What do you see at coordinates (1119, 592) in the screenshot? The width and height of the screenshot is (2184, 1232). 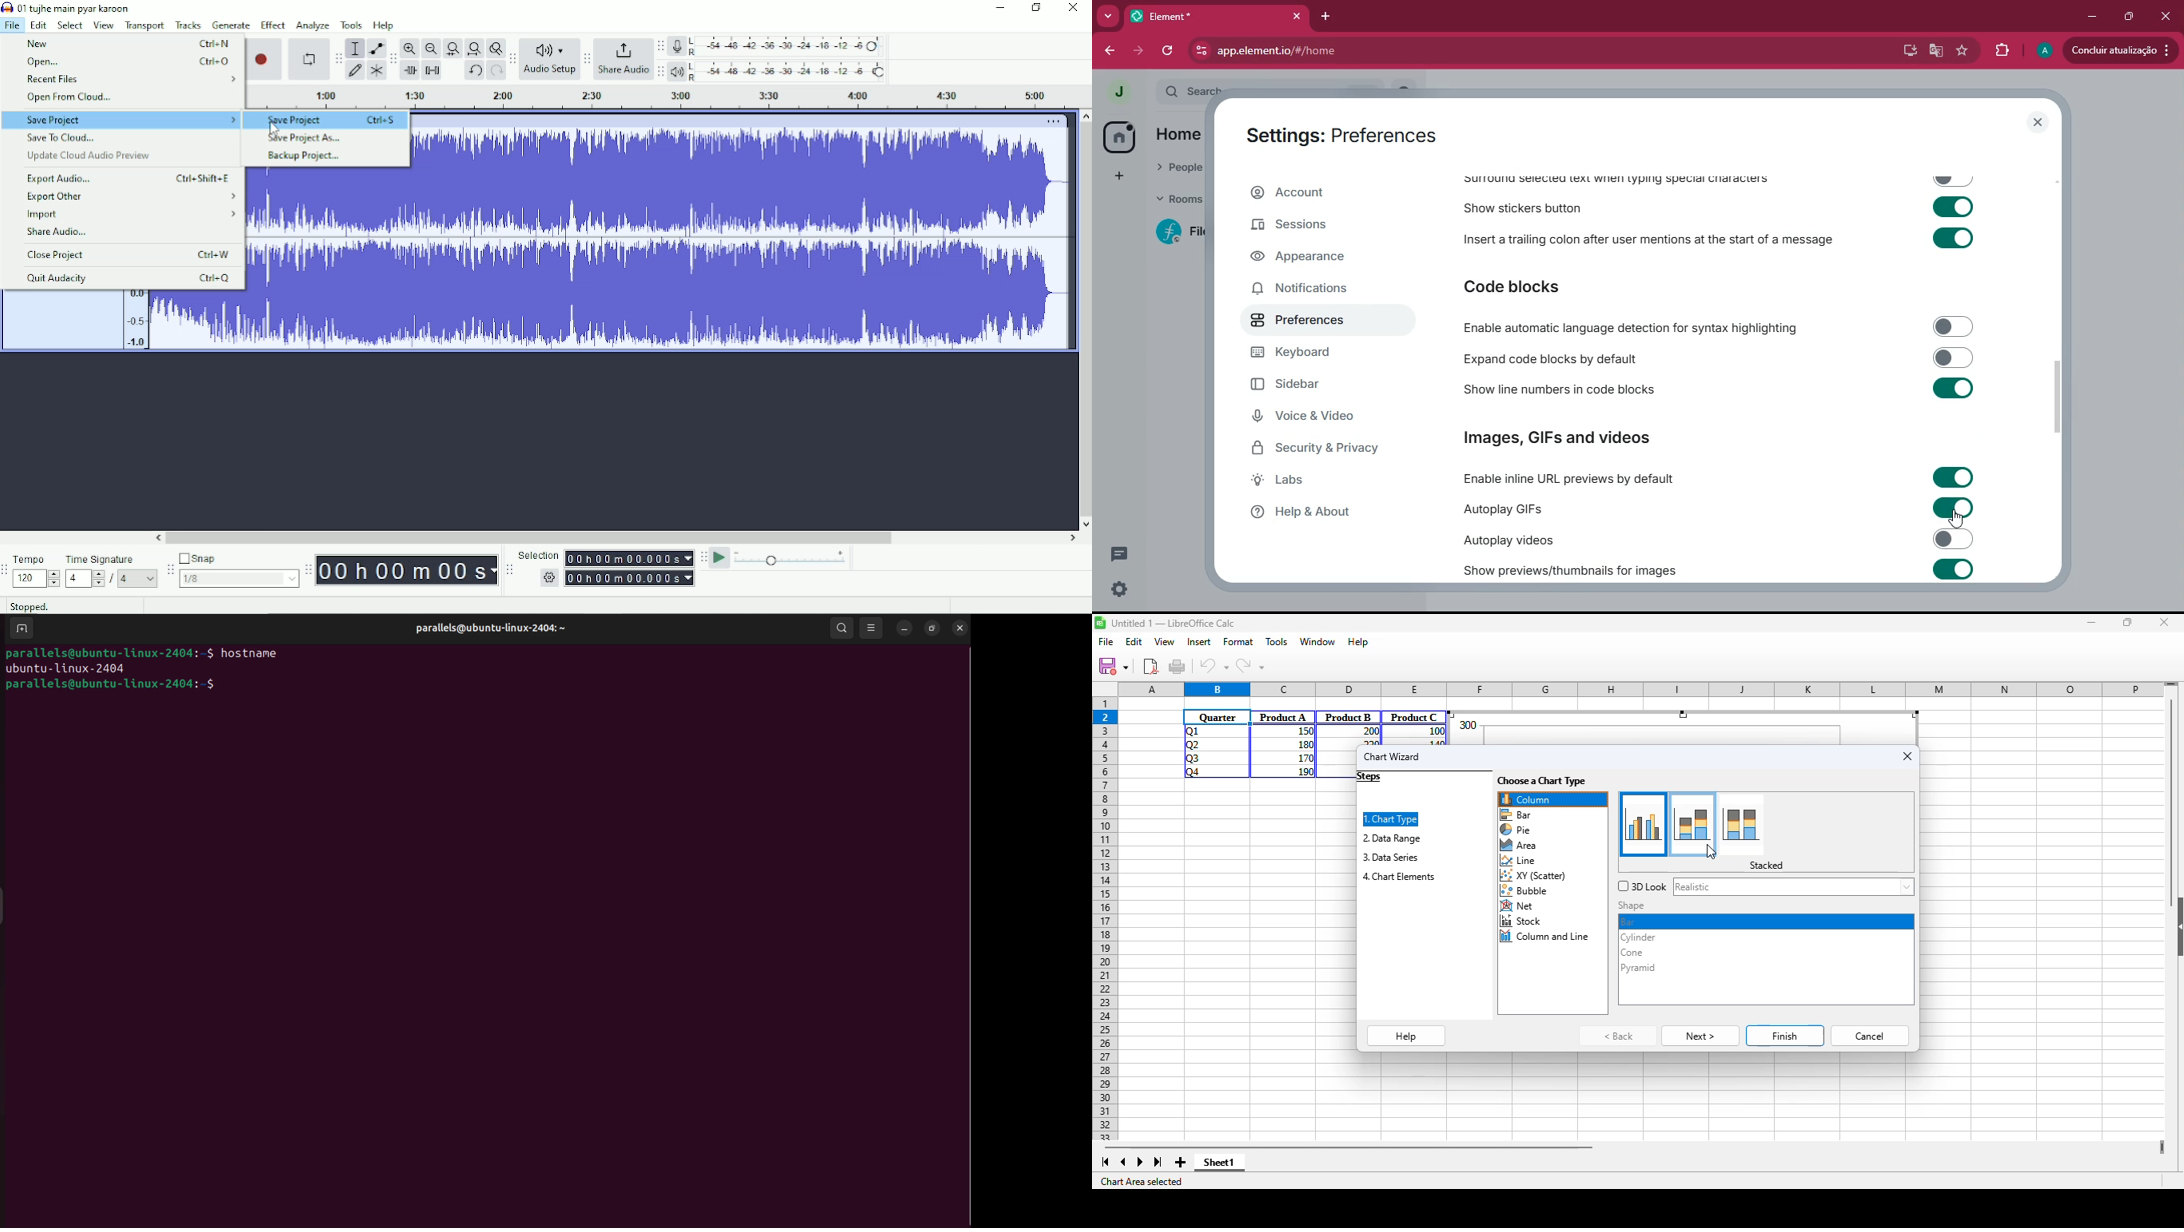 I see `settings ` at bounding box center [1119, 592].